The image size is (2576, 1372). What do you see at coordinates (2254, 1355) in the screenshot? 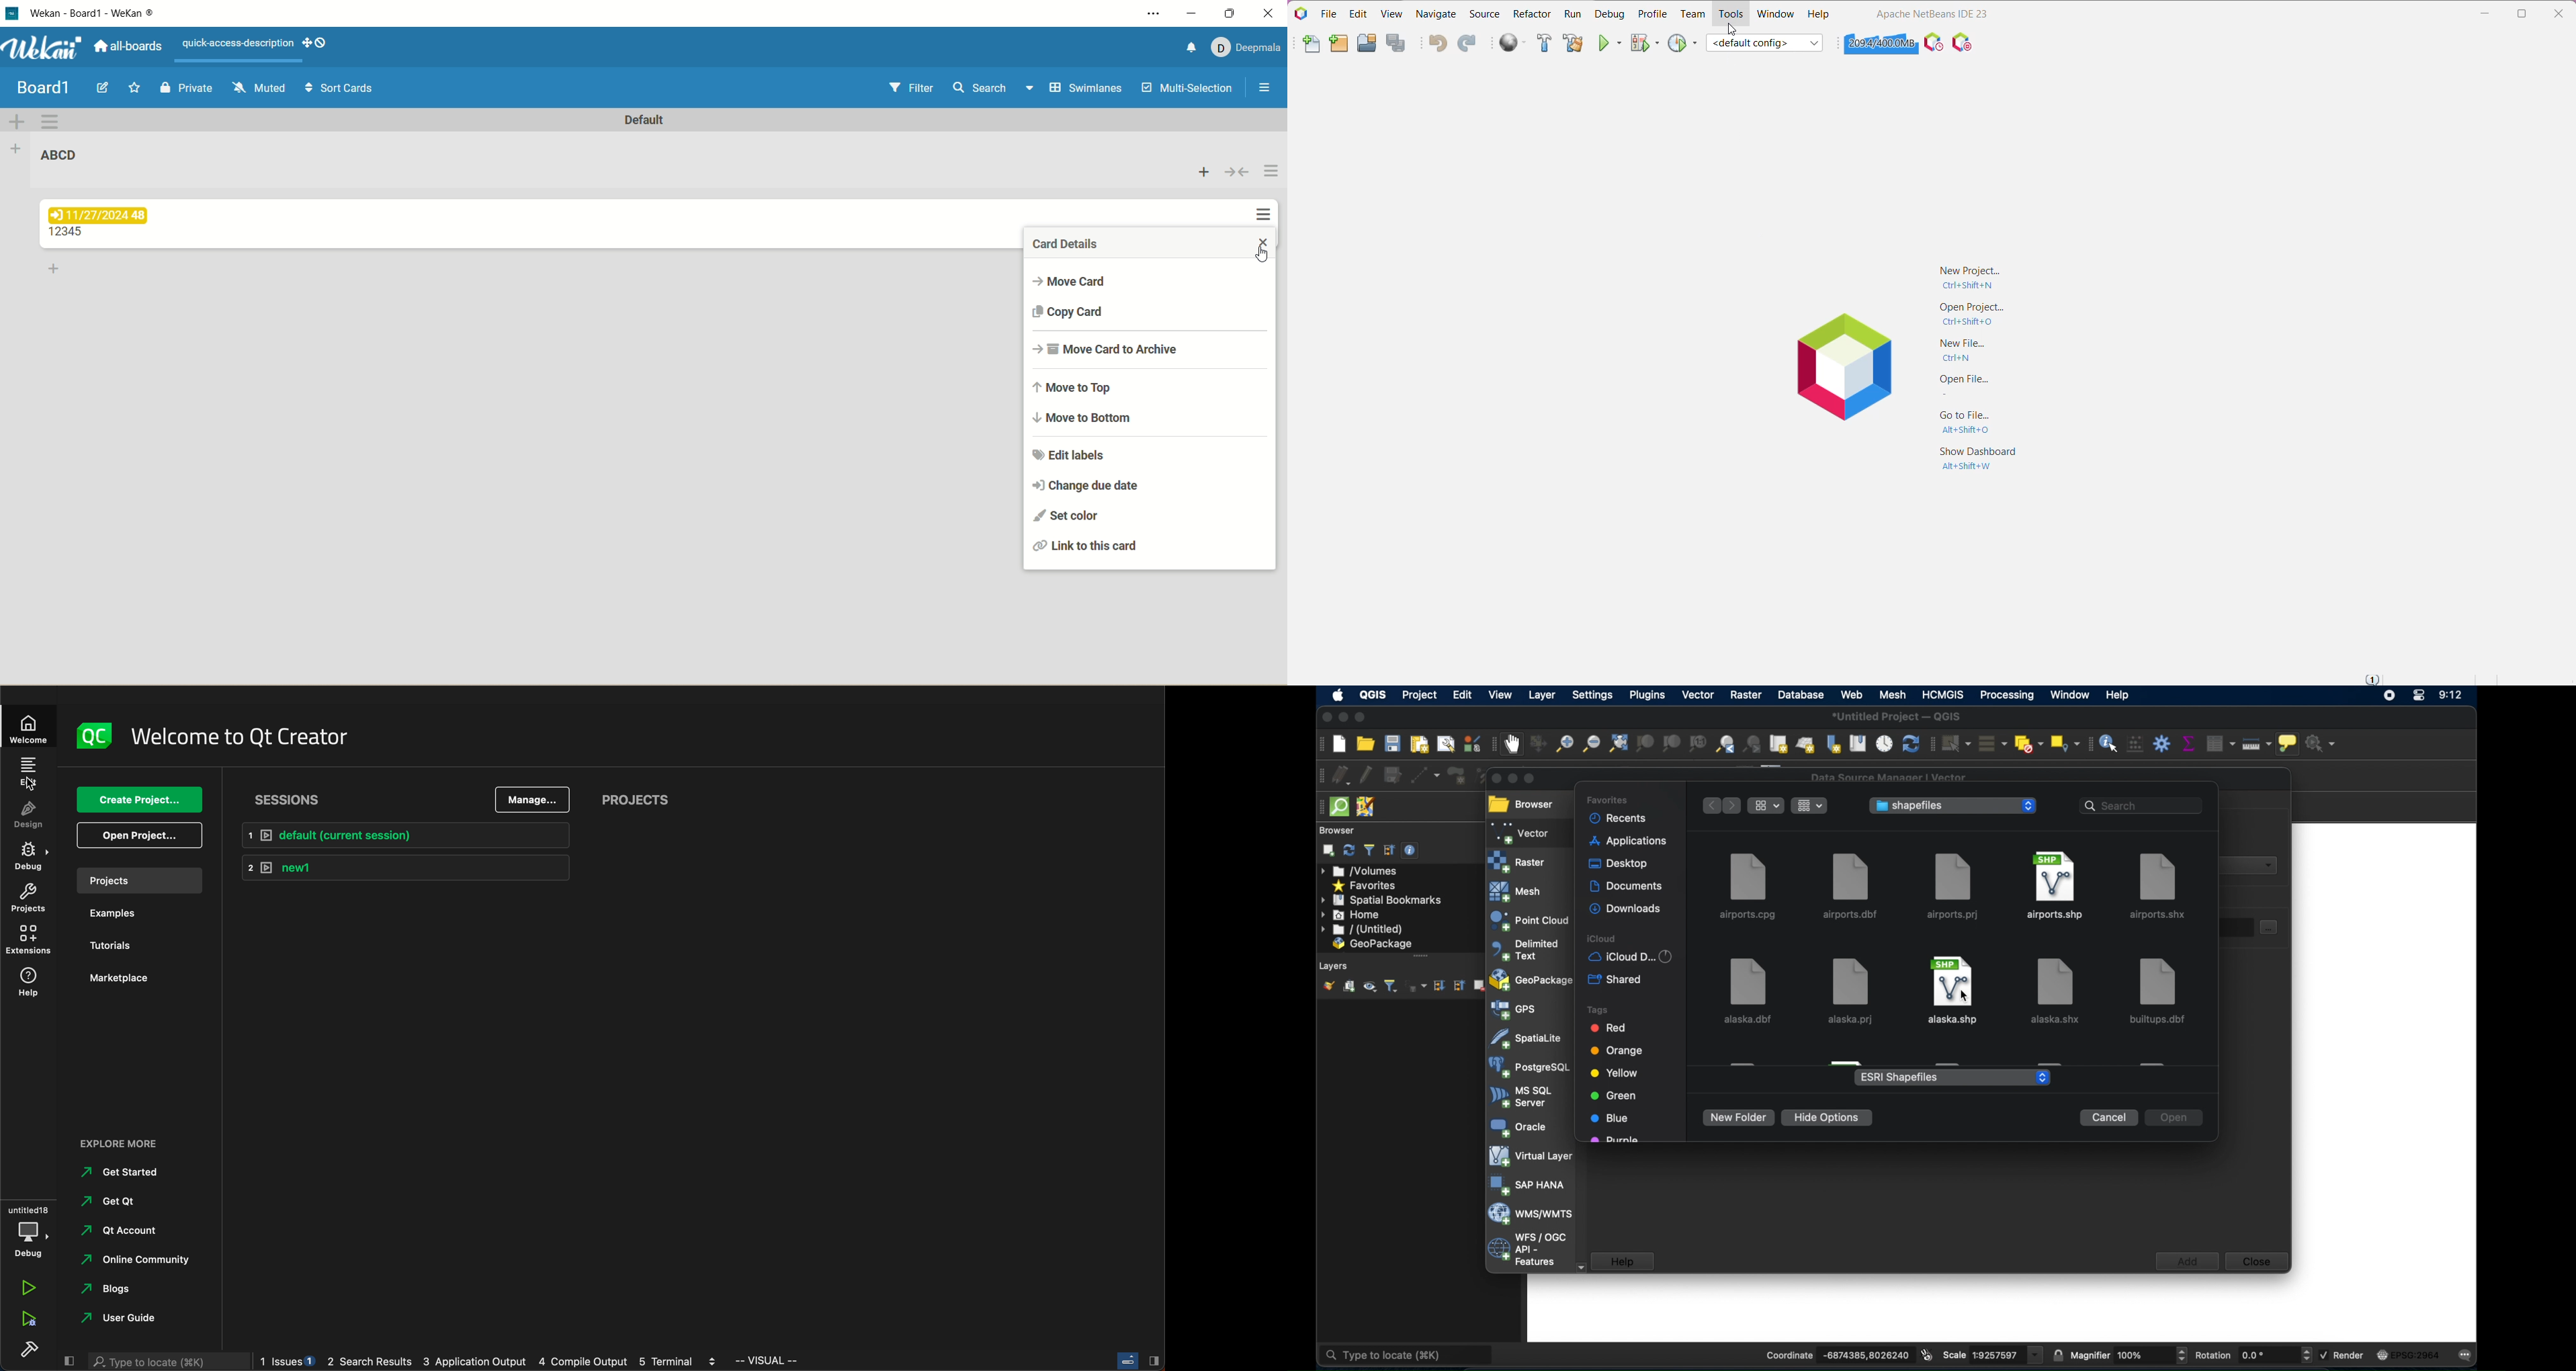
I see `rotation` at bounding box center [2254, 1355].